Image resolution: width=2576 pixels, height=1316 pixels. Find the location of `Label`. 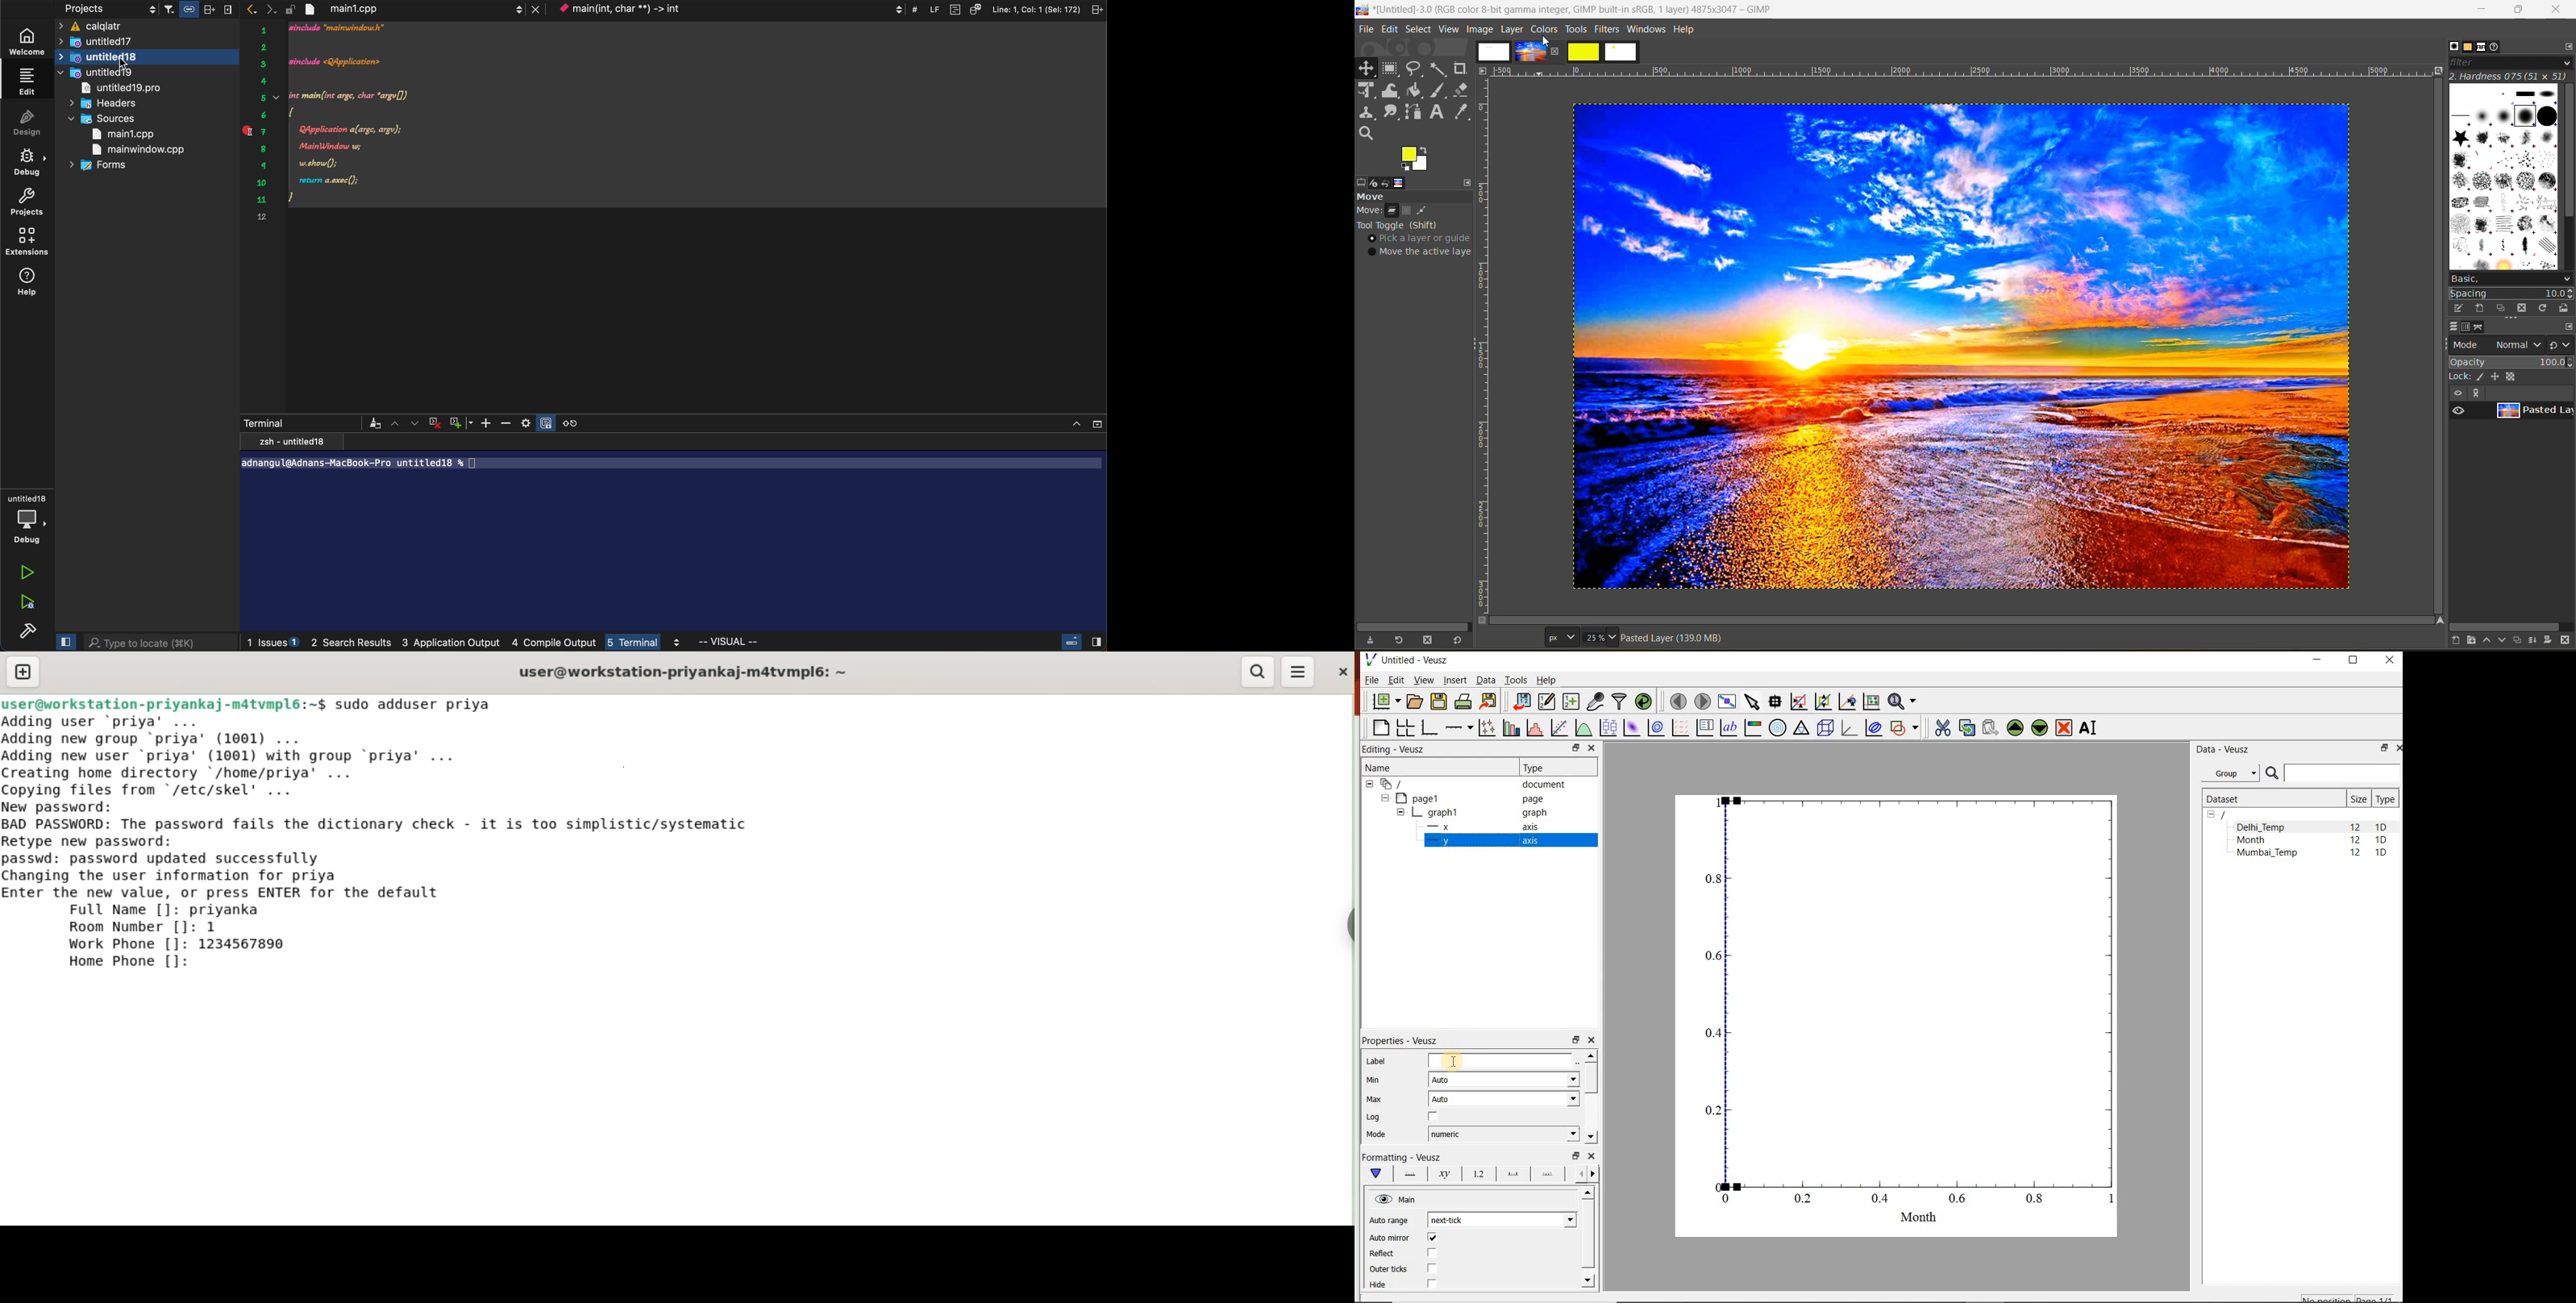

Label is located at coordinates (1375, 1060).